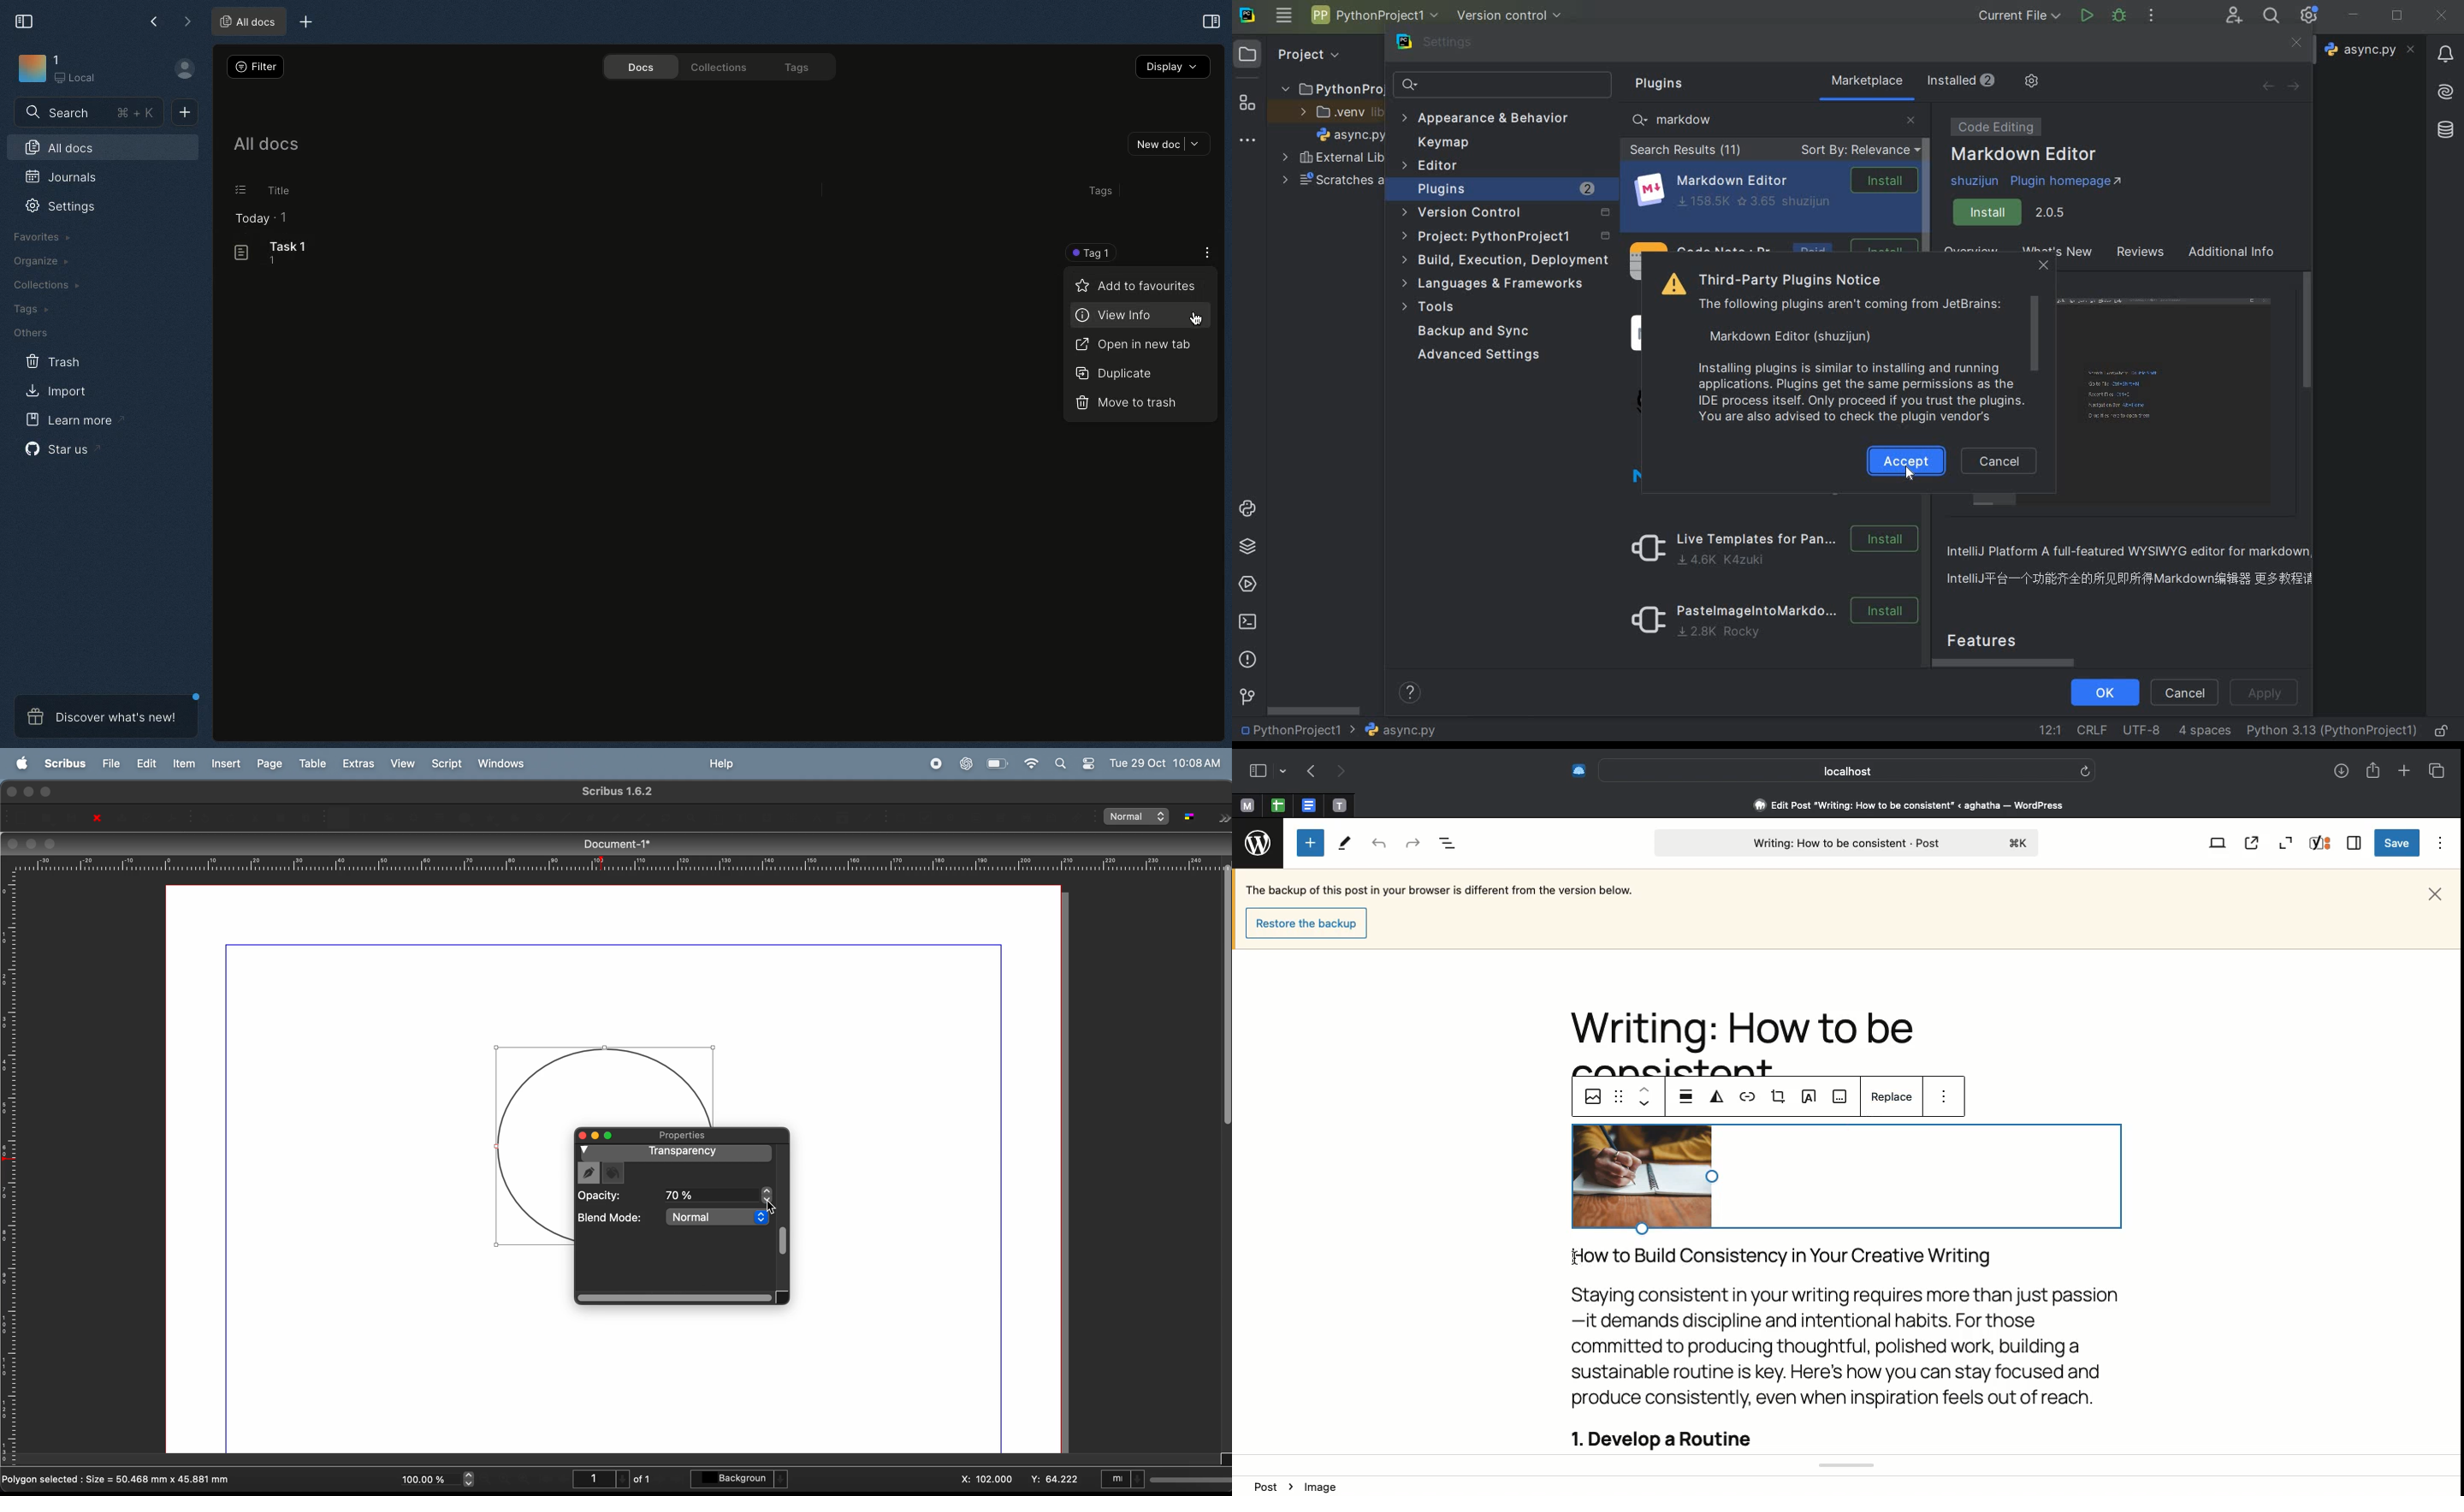 This screenshot has width=2464, height=1512. I want to click on extras, so click(359, 762).